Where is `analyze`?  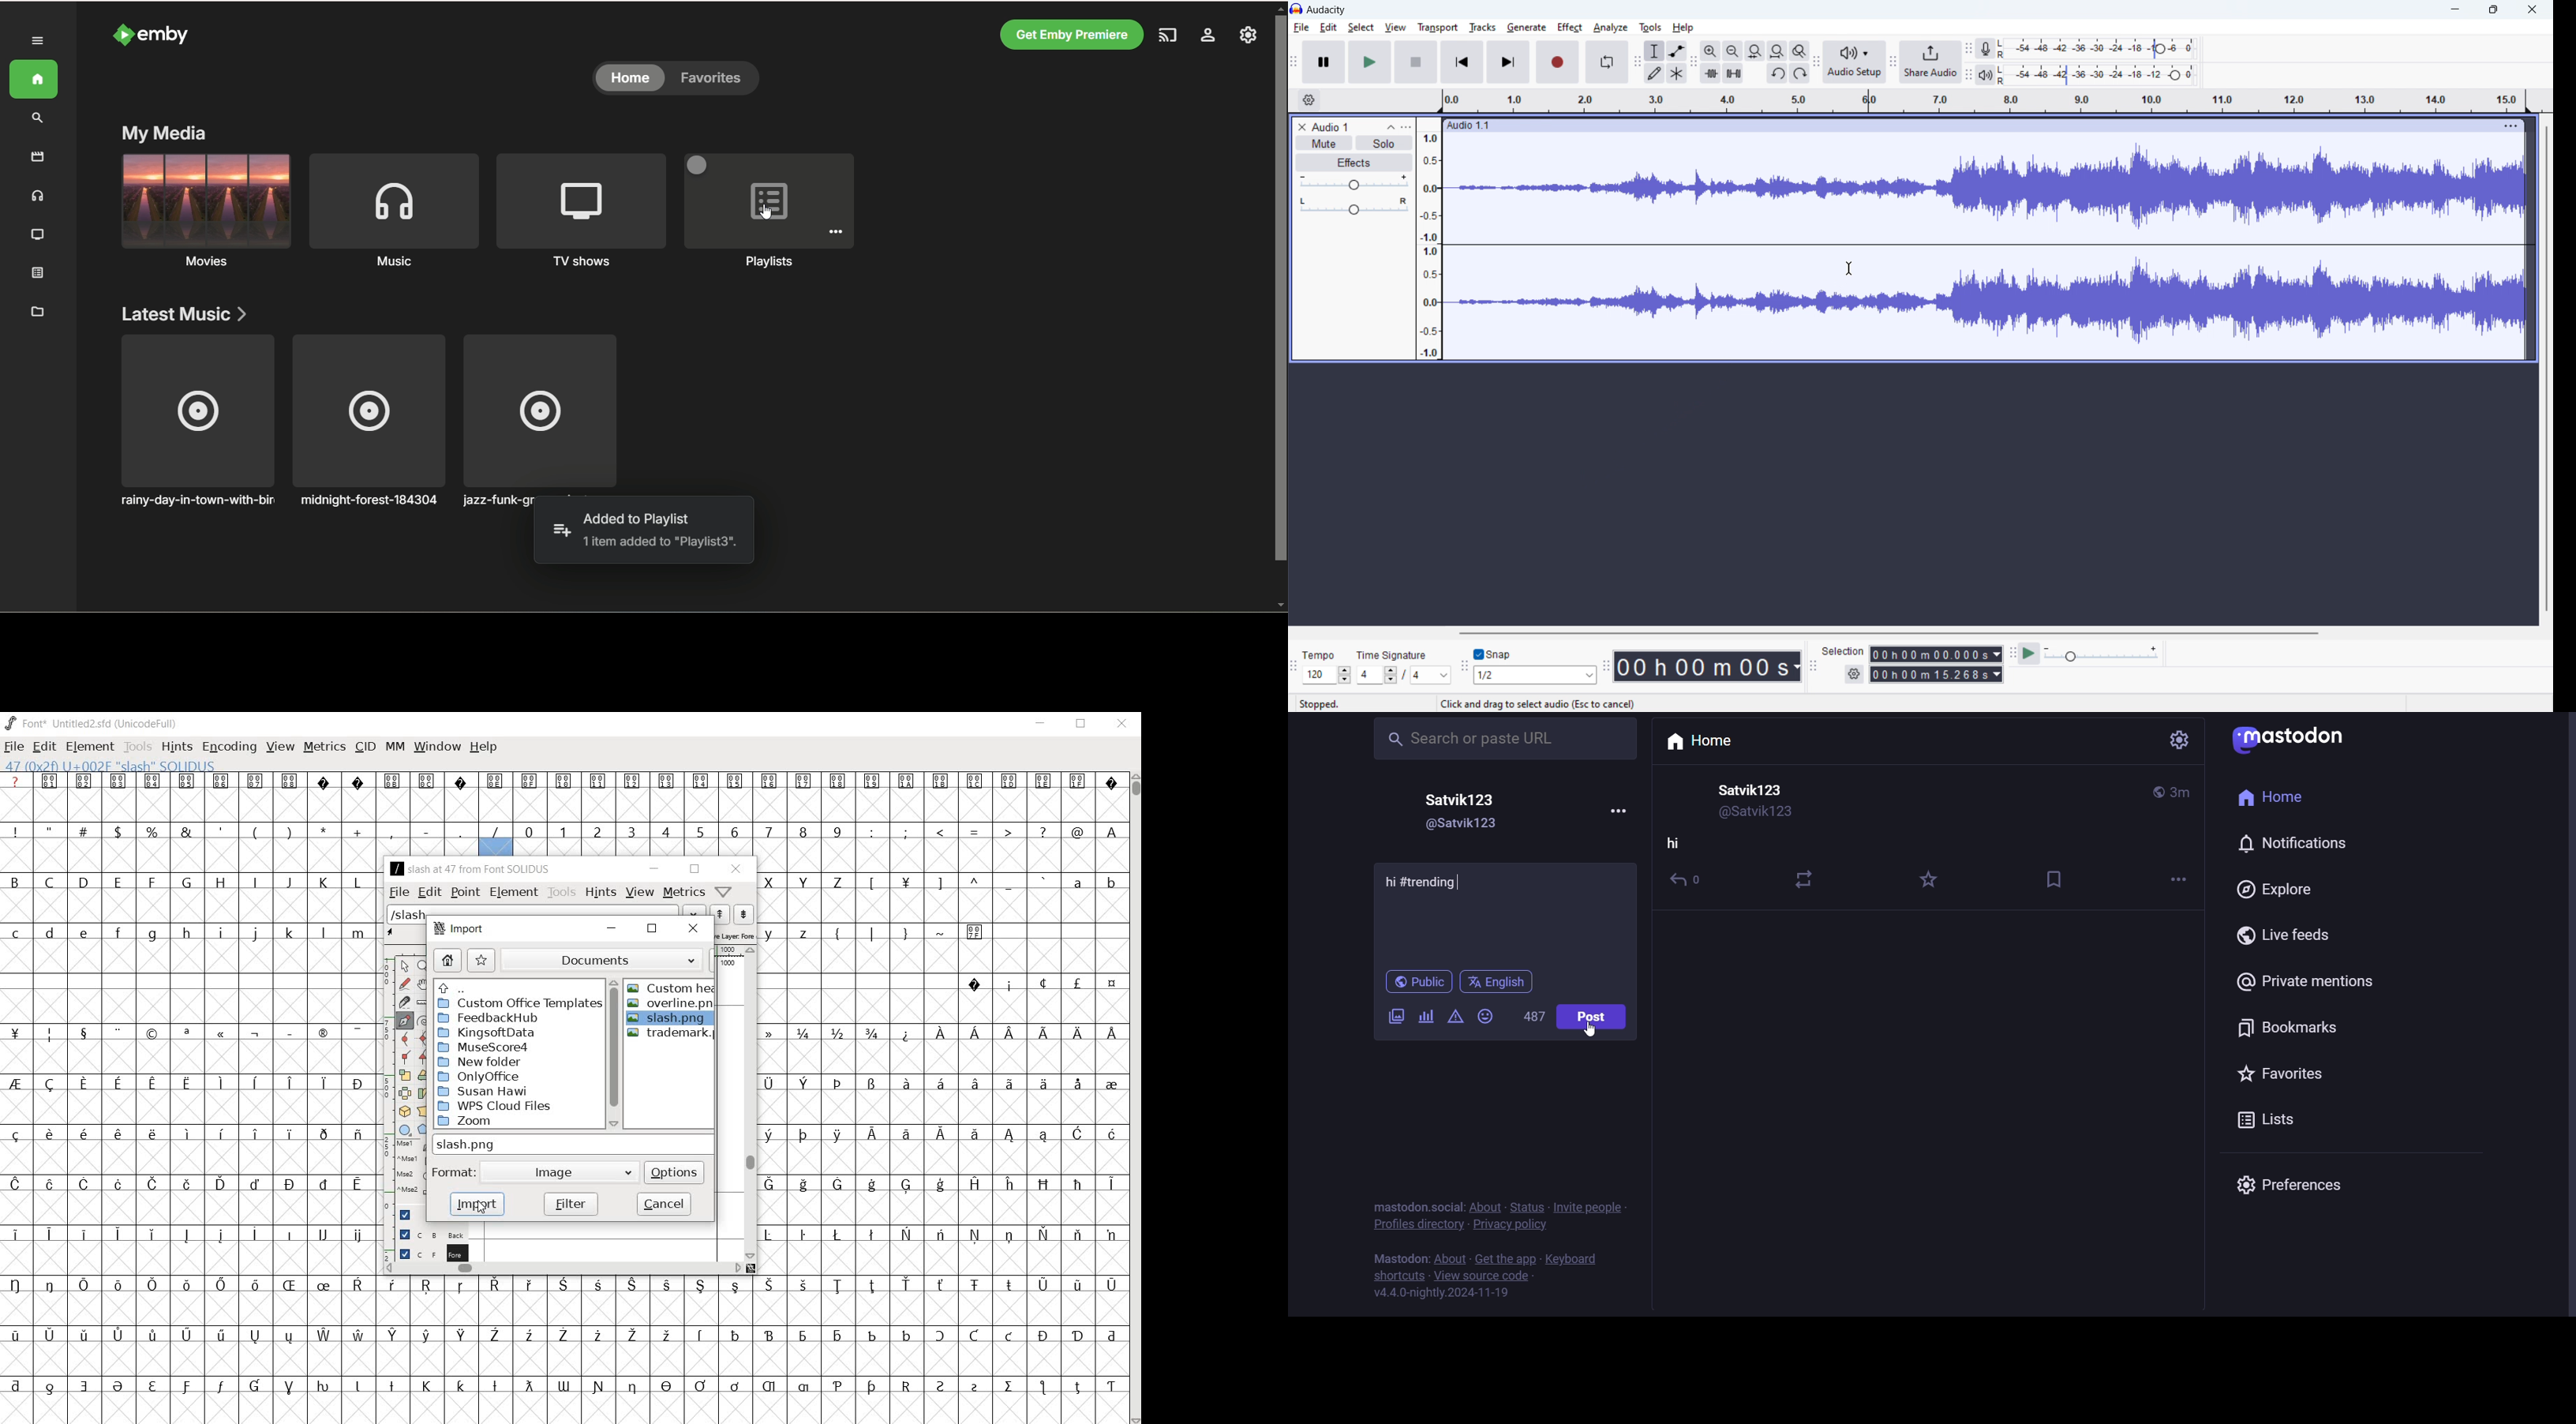
analyze is located at coordinates (1610, 28).